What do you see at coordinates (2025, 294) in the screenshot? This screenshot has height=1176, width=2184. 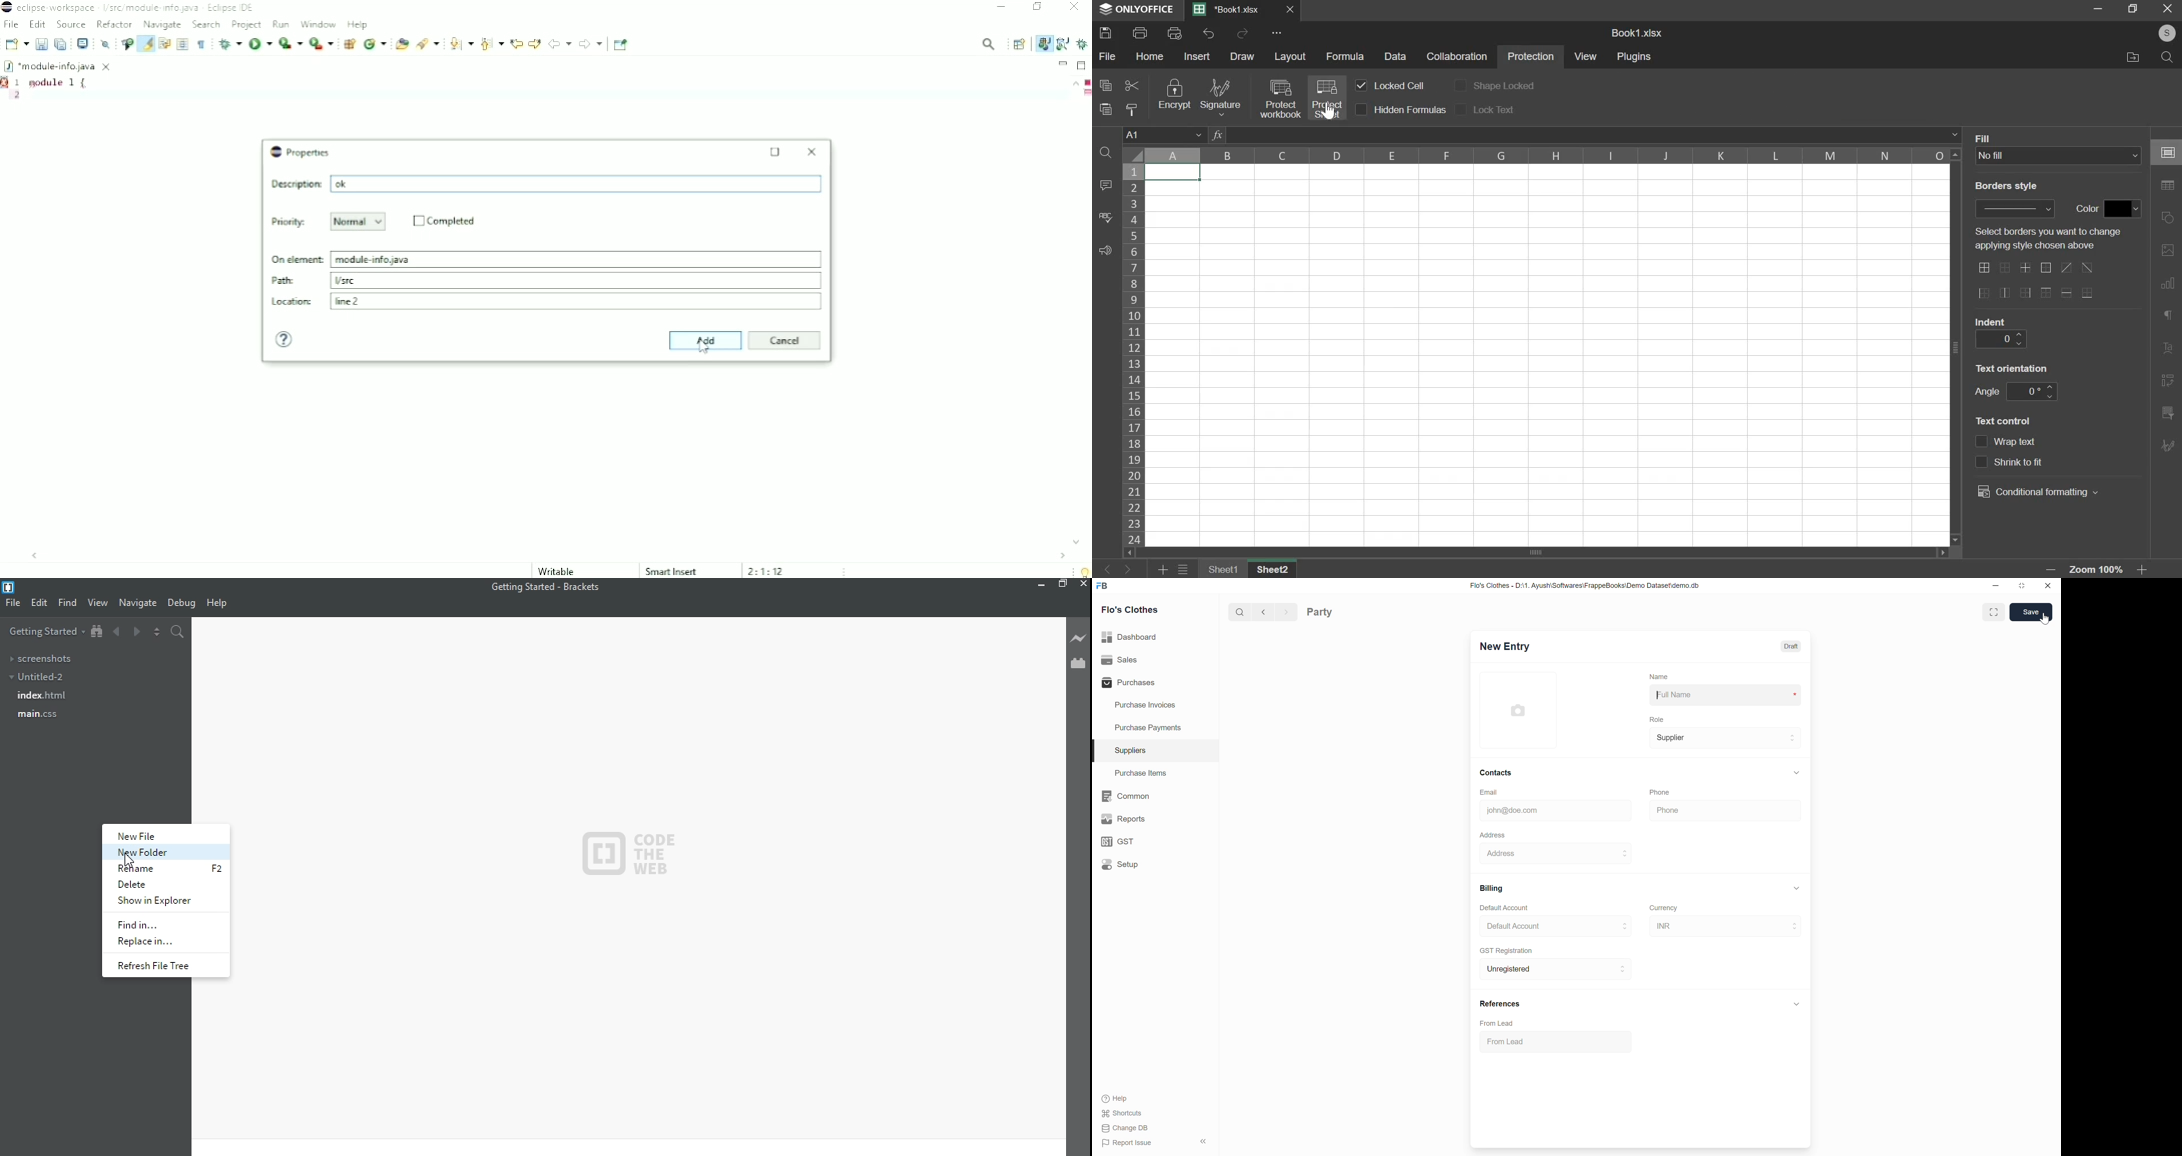 I see `border options` at bounding box center [2025, 294].